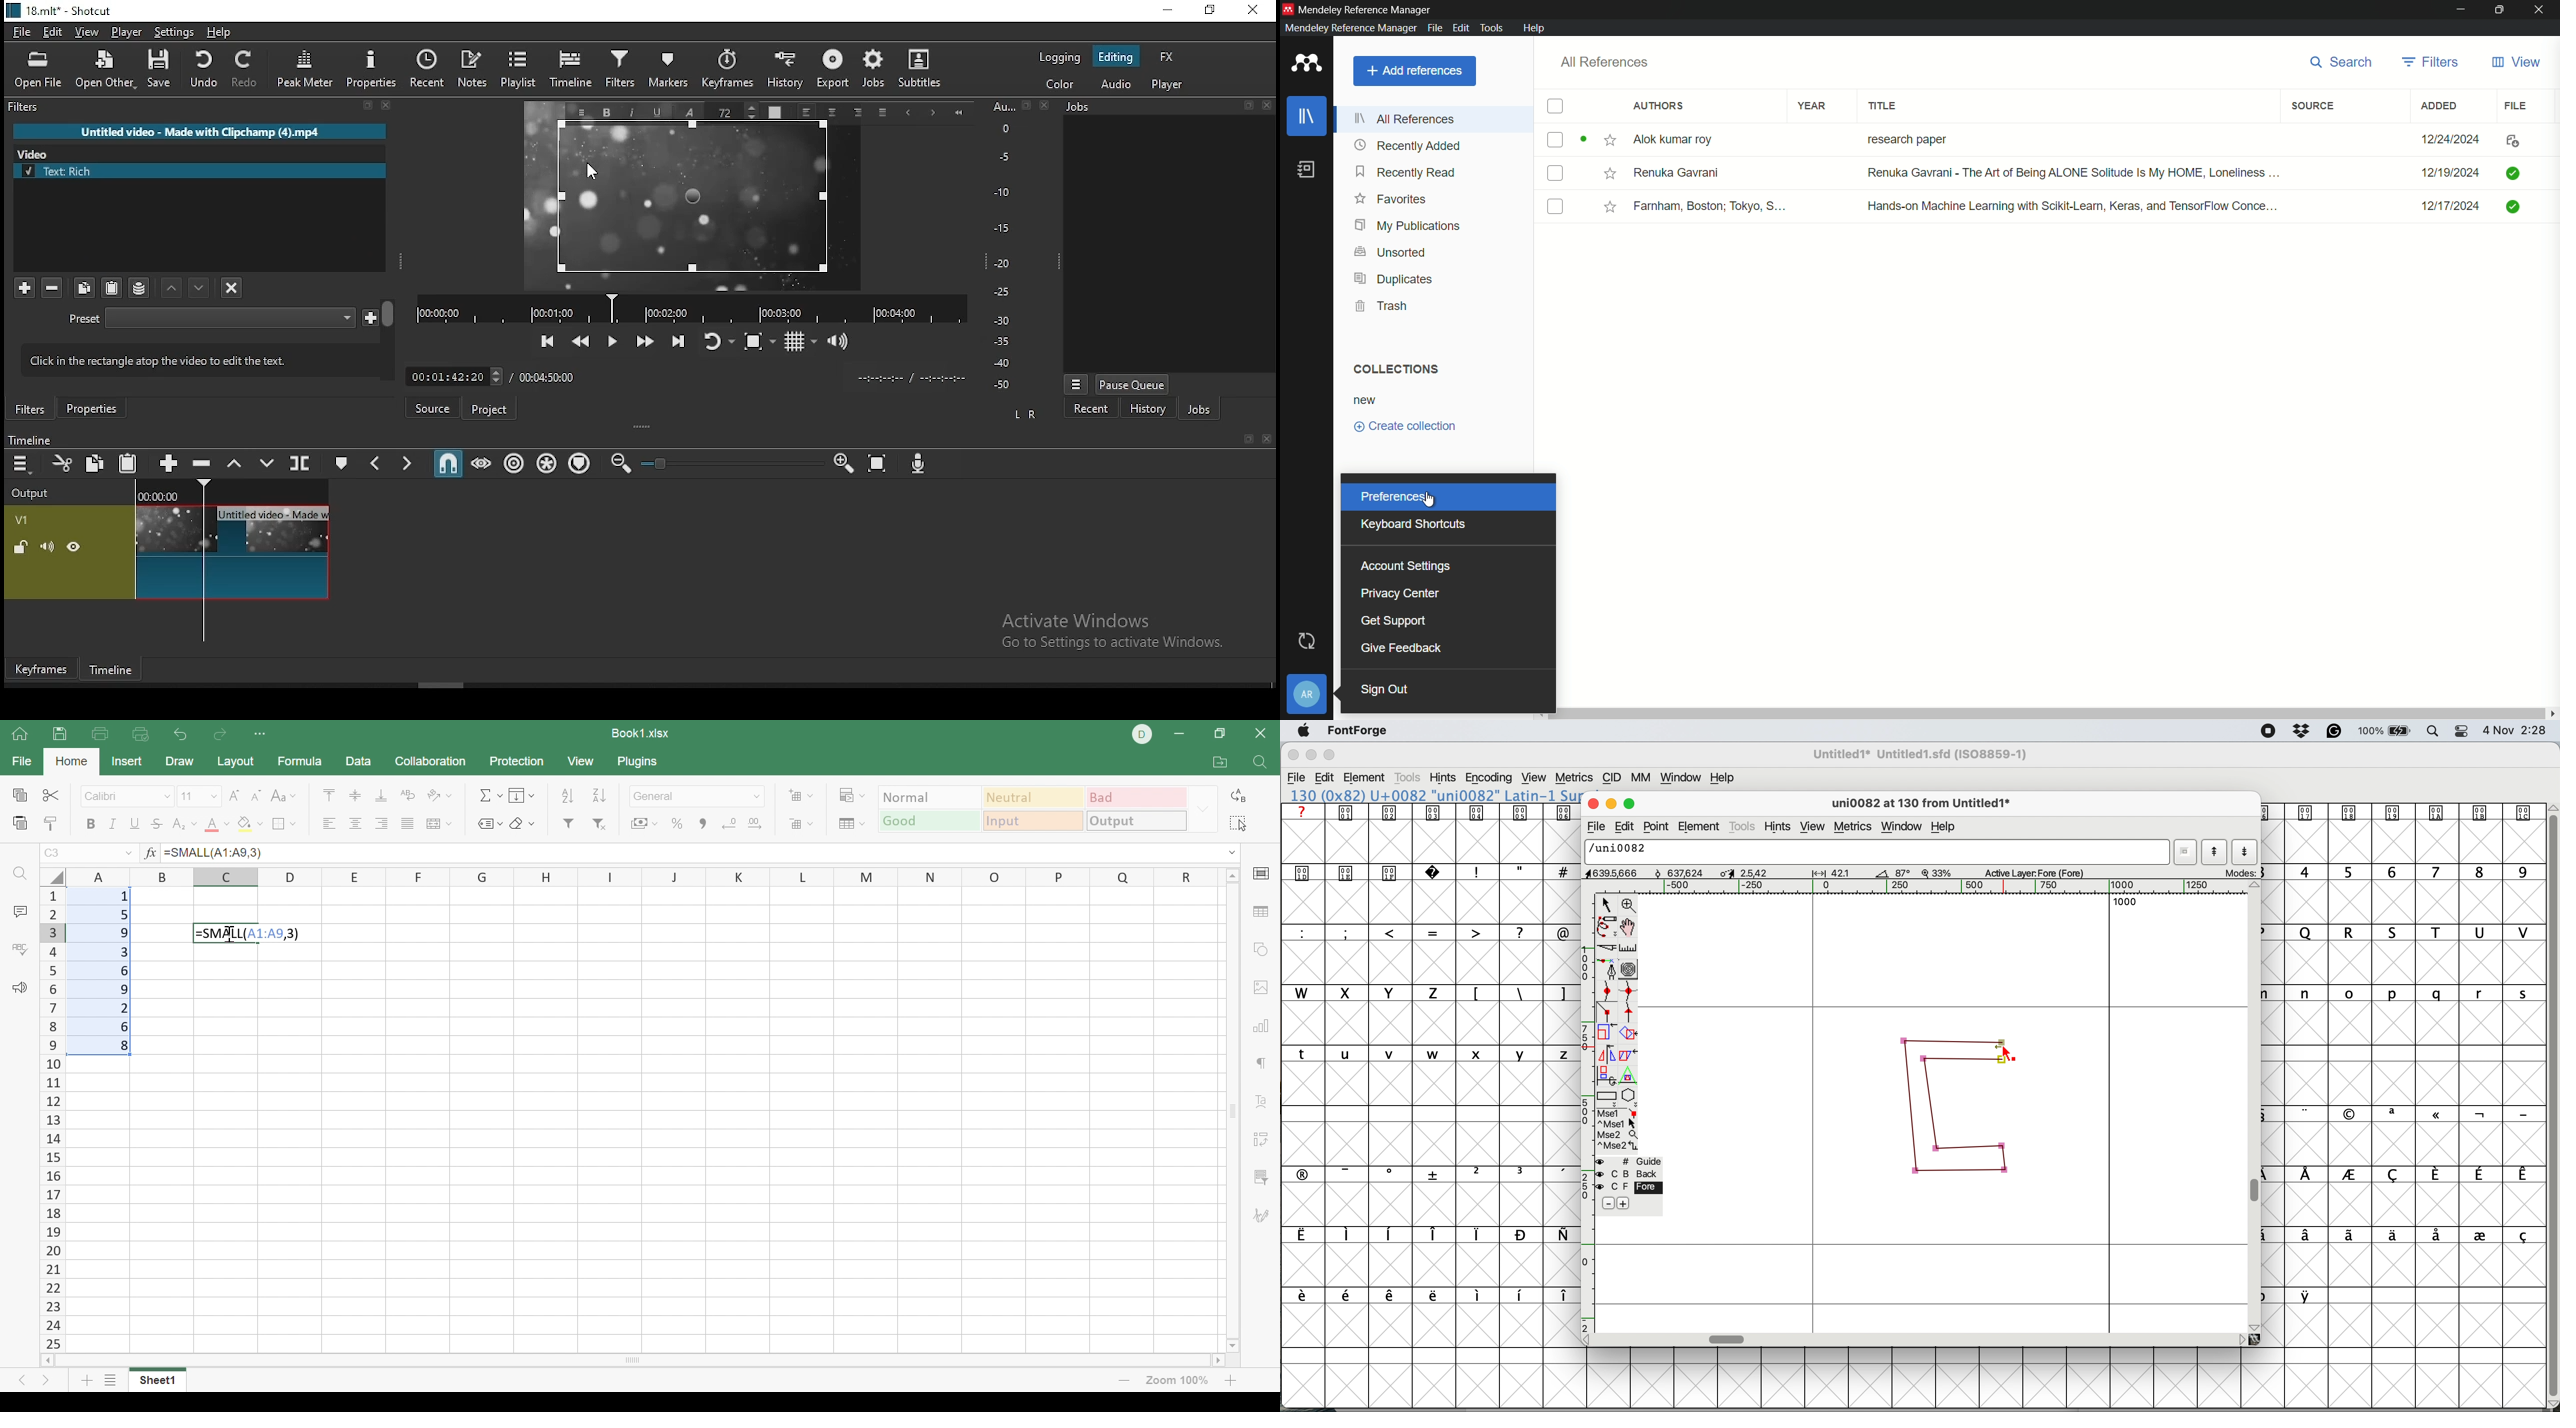 This screenshot has width=2576, height=1428. I want to click on Protection, so click(515, 761).